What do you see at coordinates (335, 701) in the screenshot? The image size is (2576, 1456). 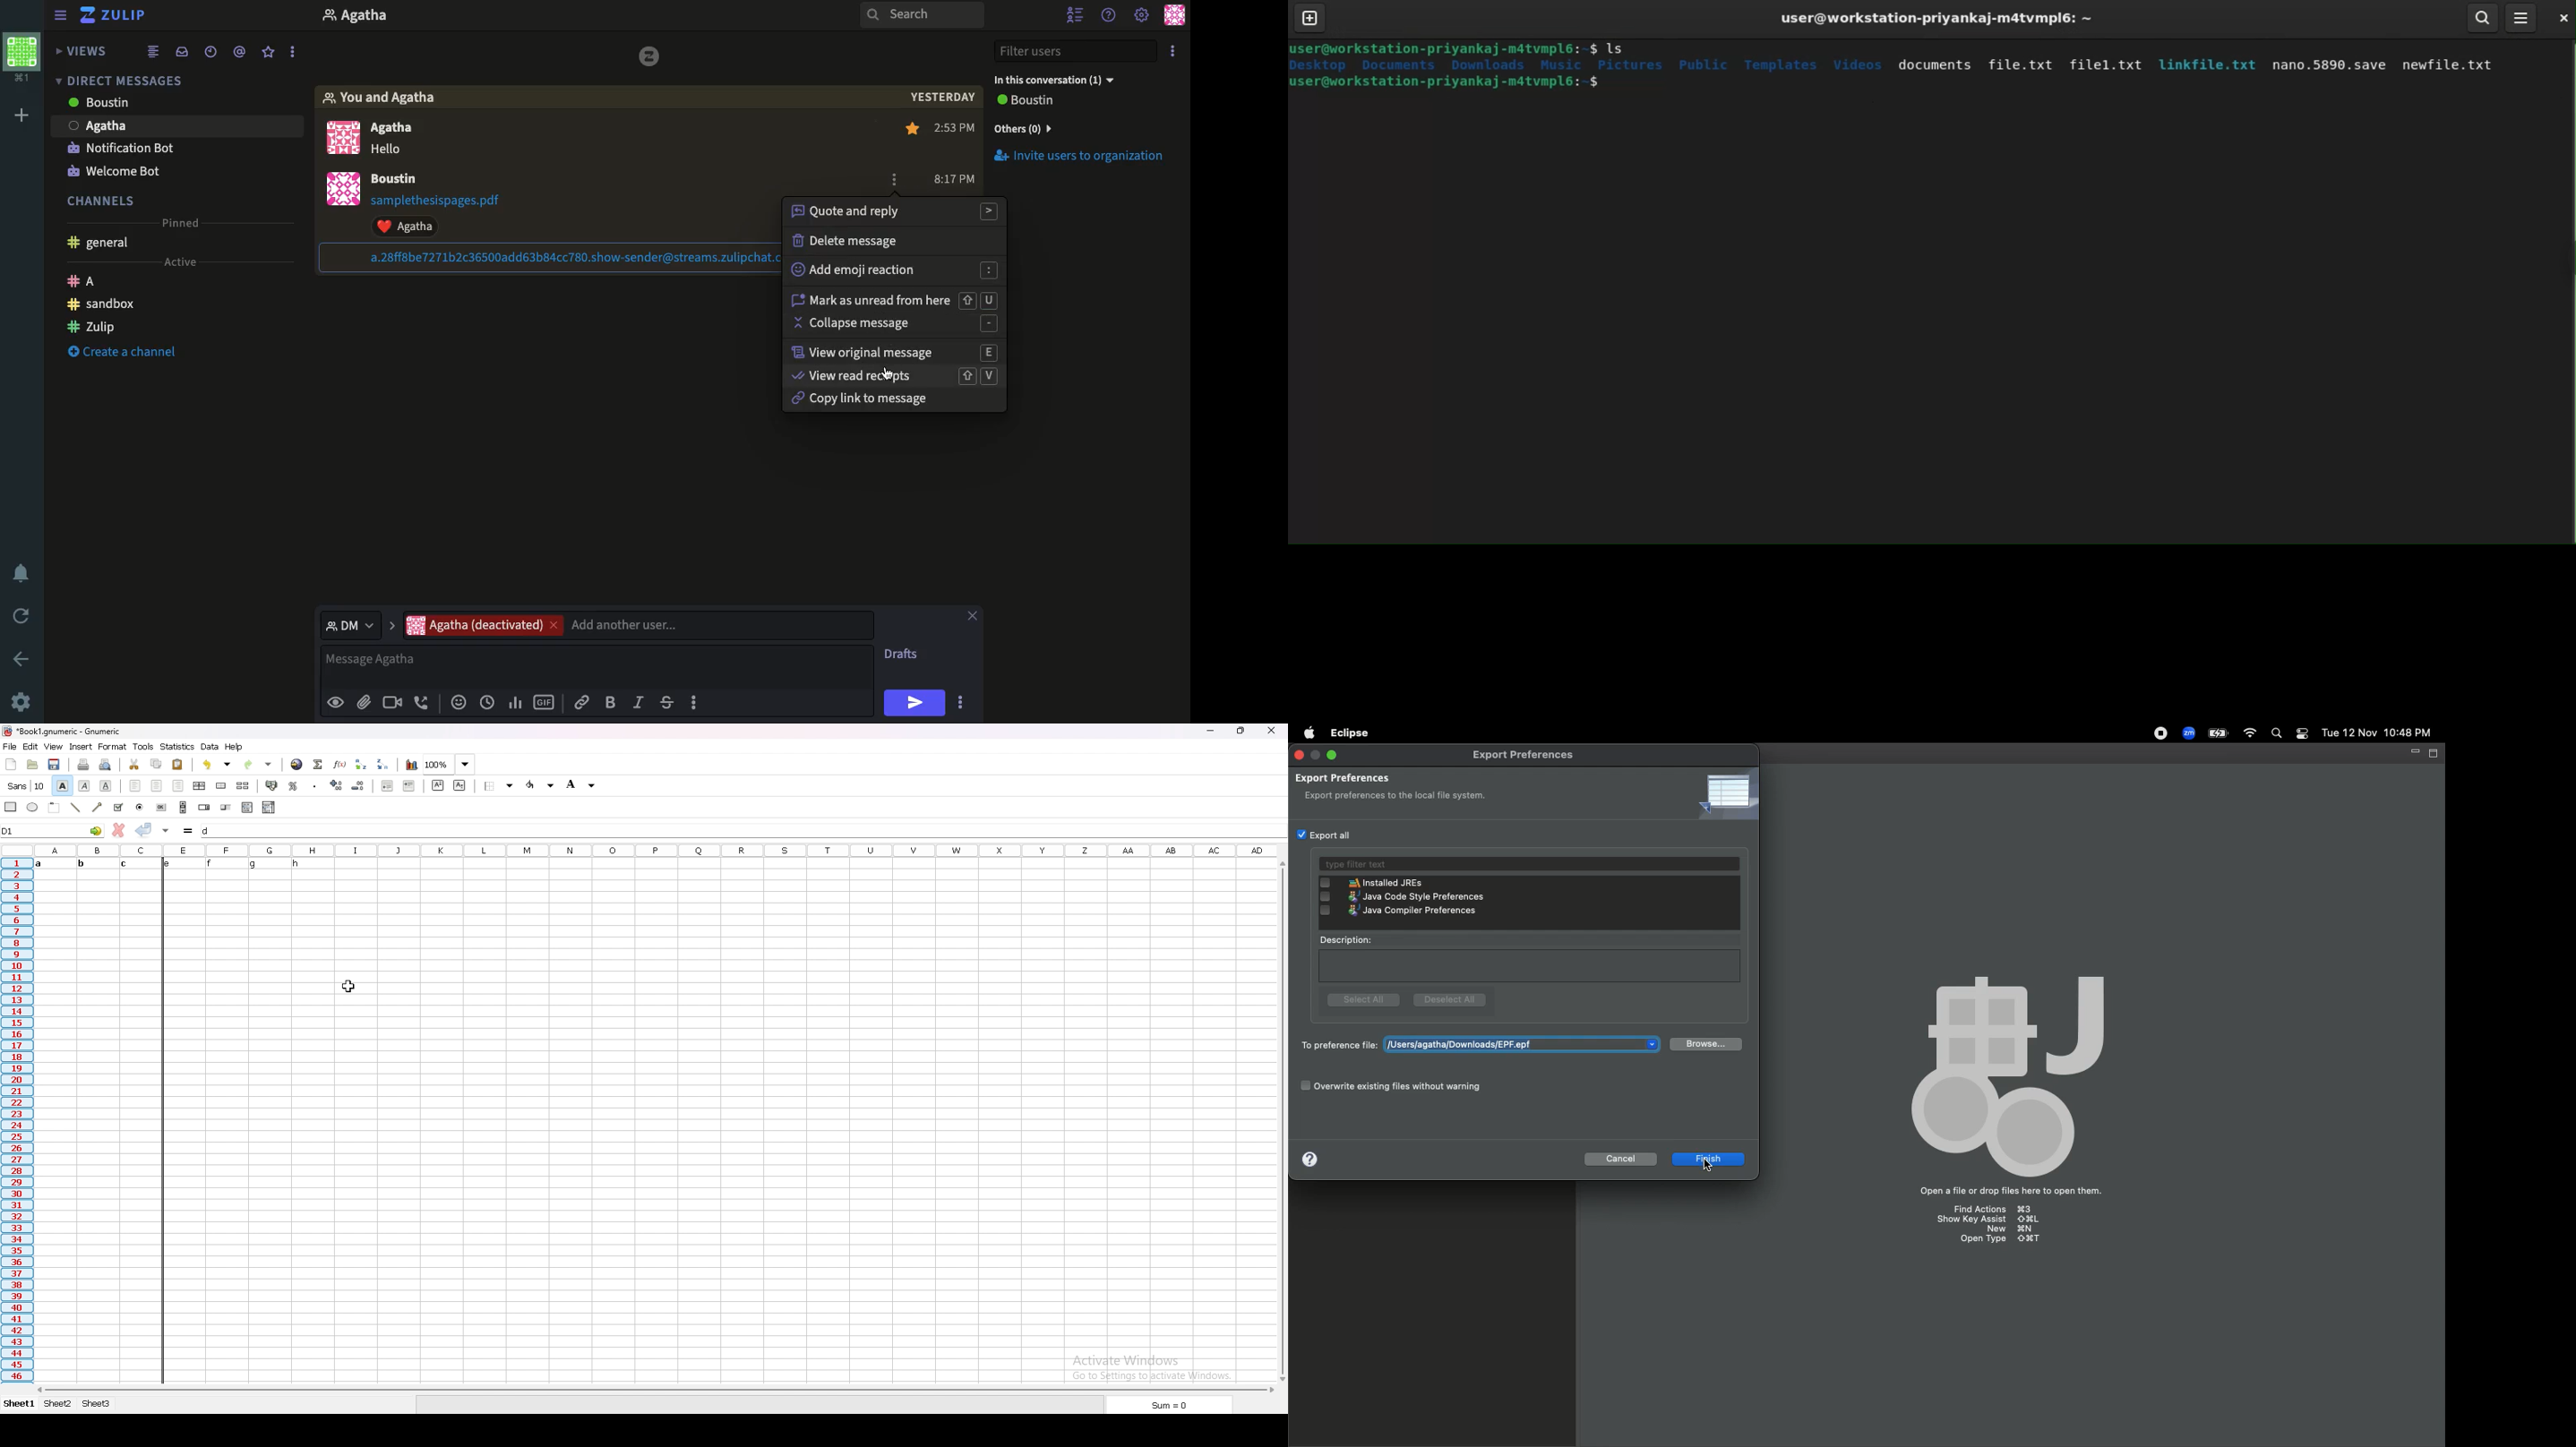 I see `Preview` at bounding box center [335, 701].